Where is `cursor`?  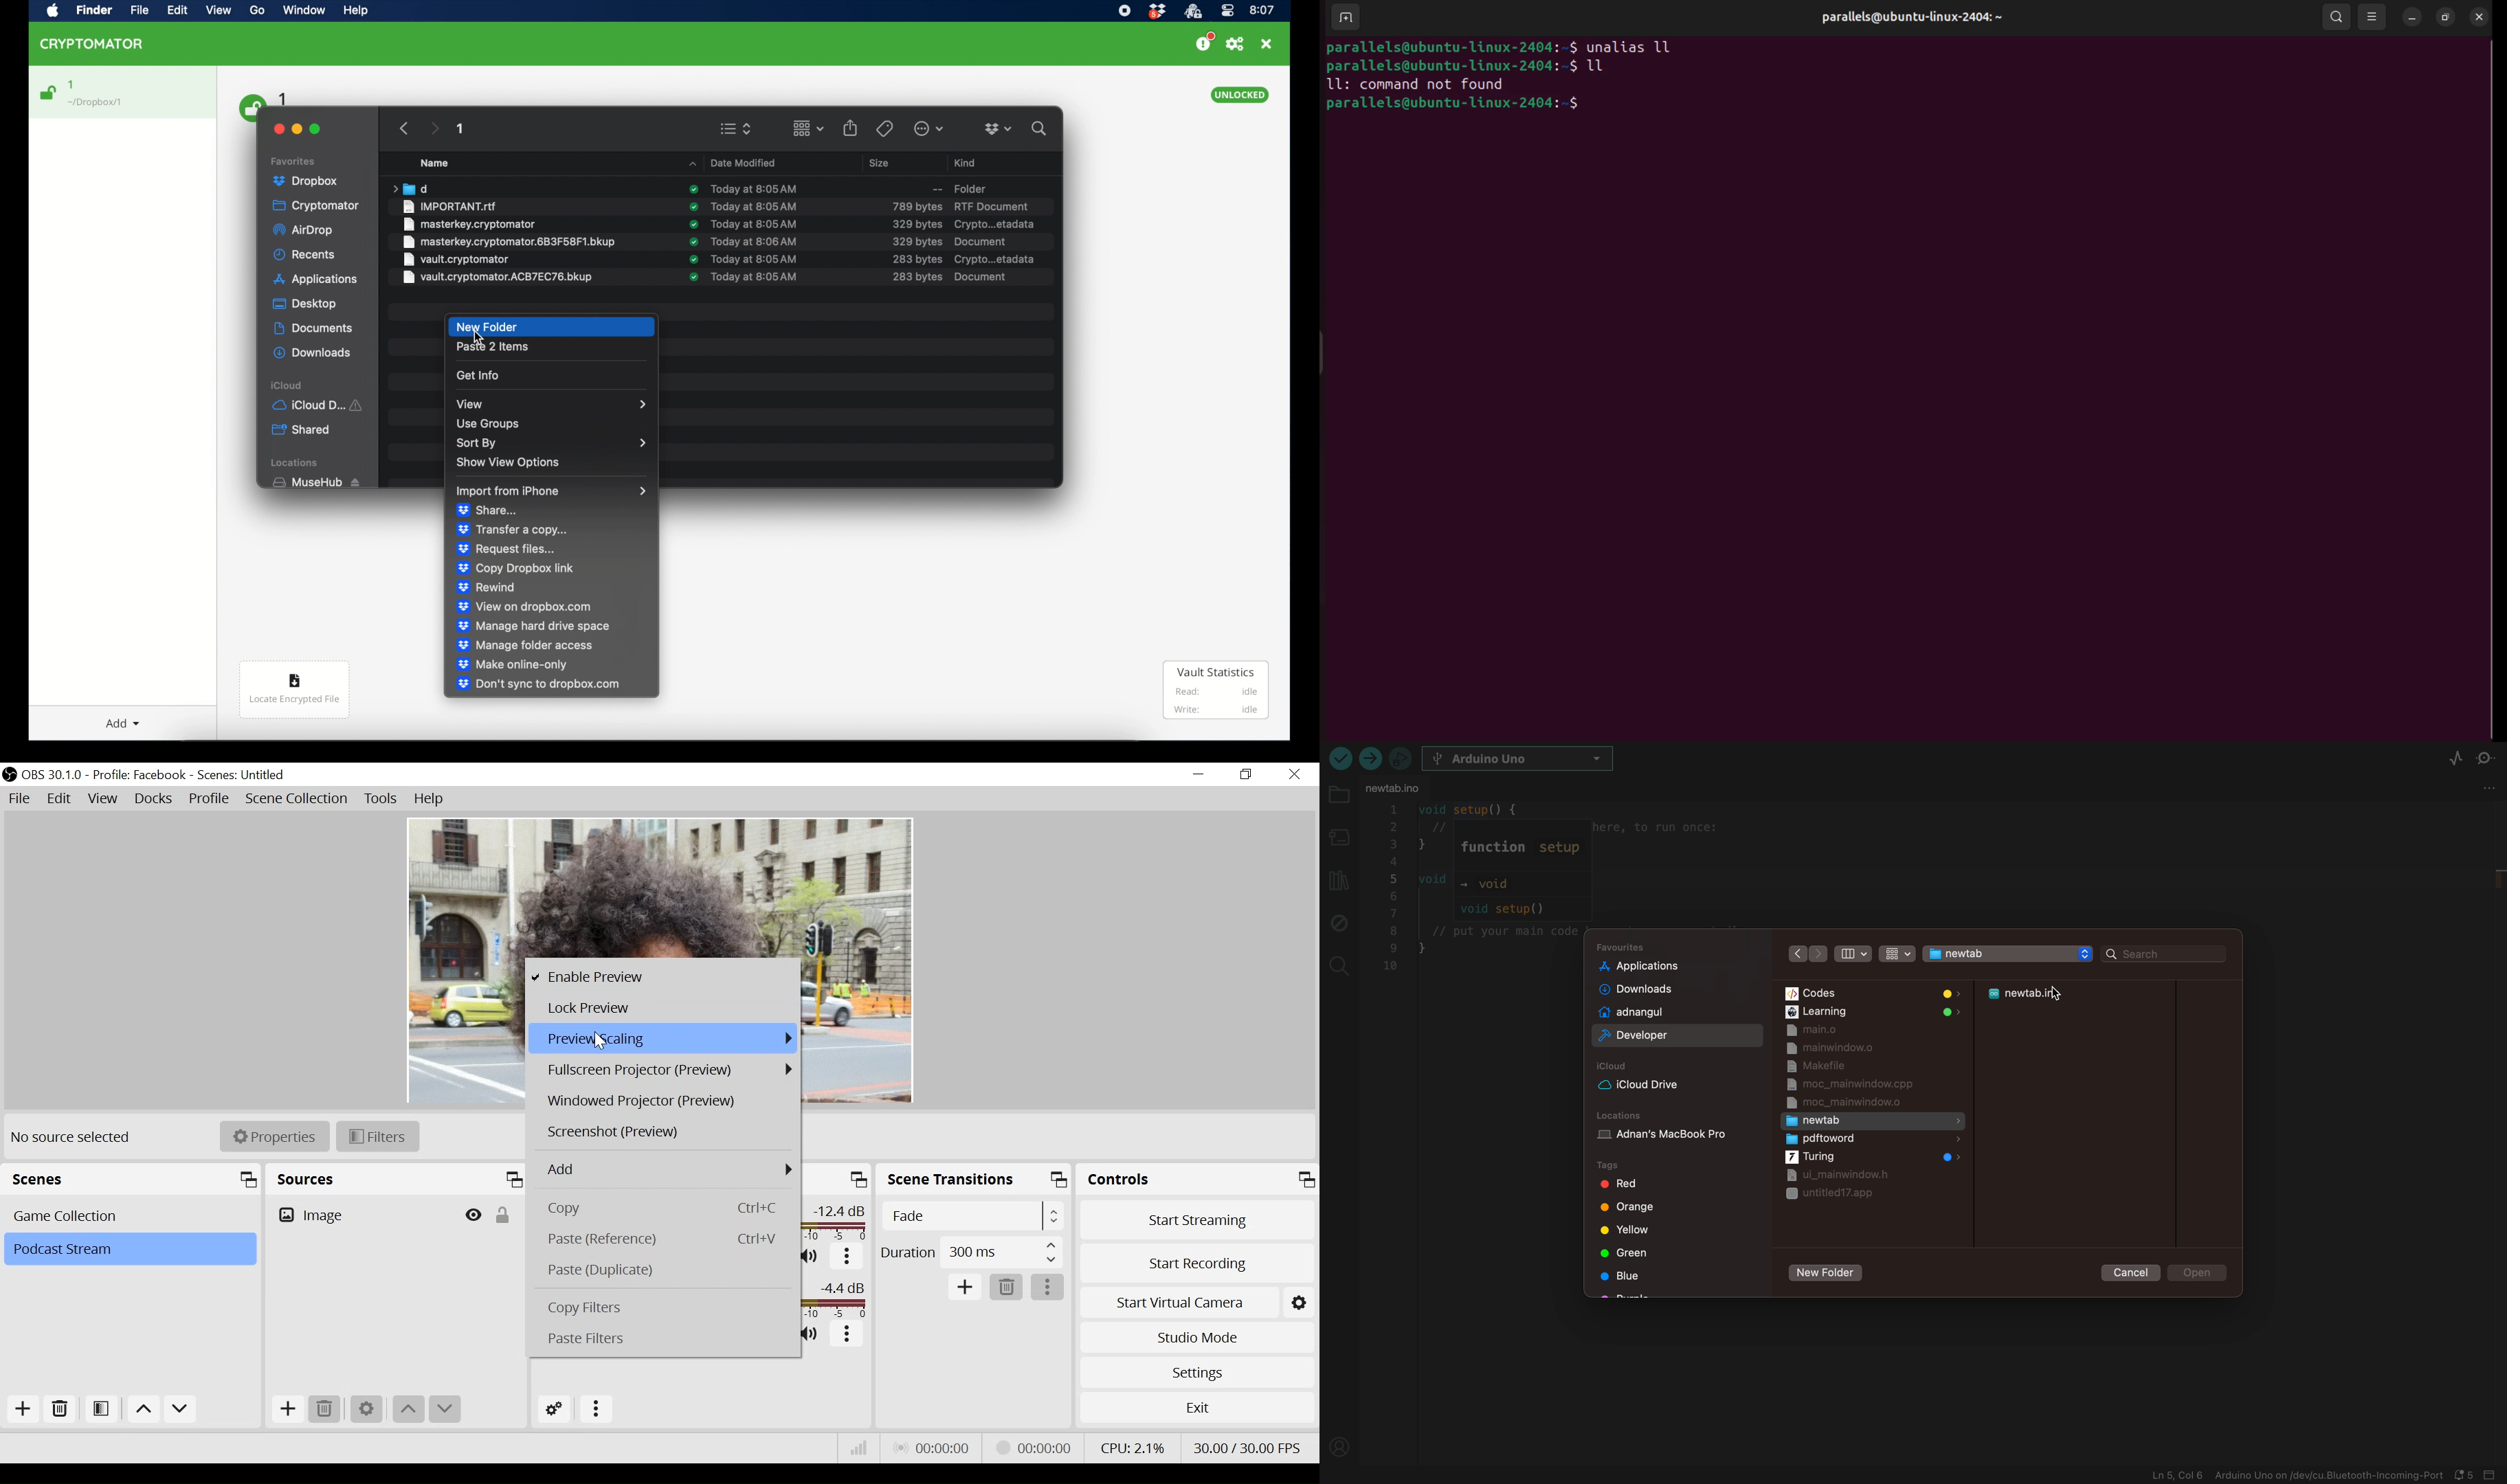
cursor is located at coordinates (2066, 996).